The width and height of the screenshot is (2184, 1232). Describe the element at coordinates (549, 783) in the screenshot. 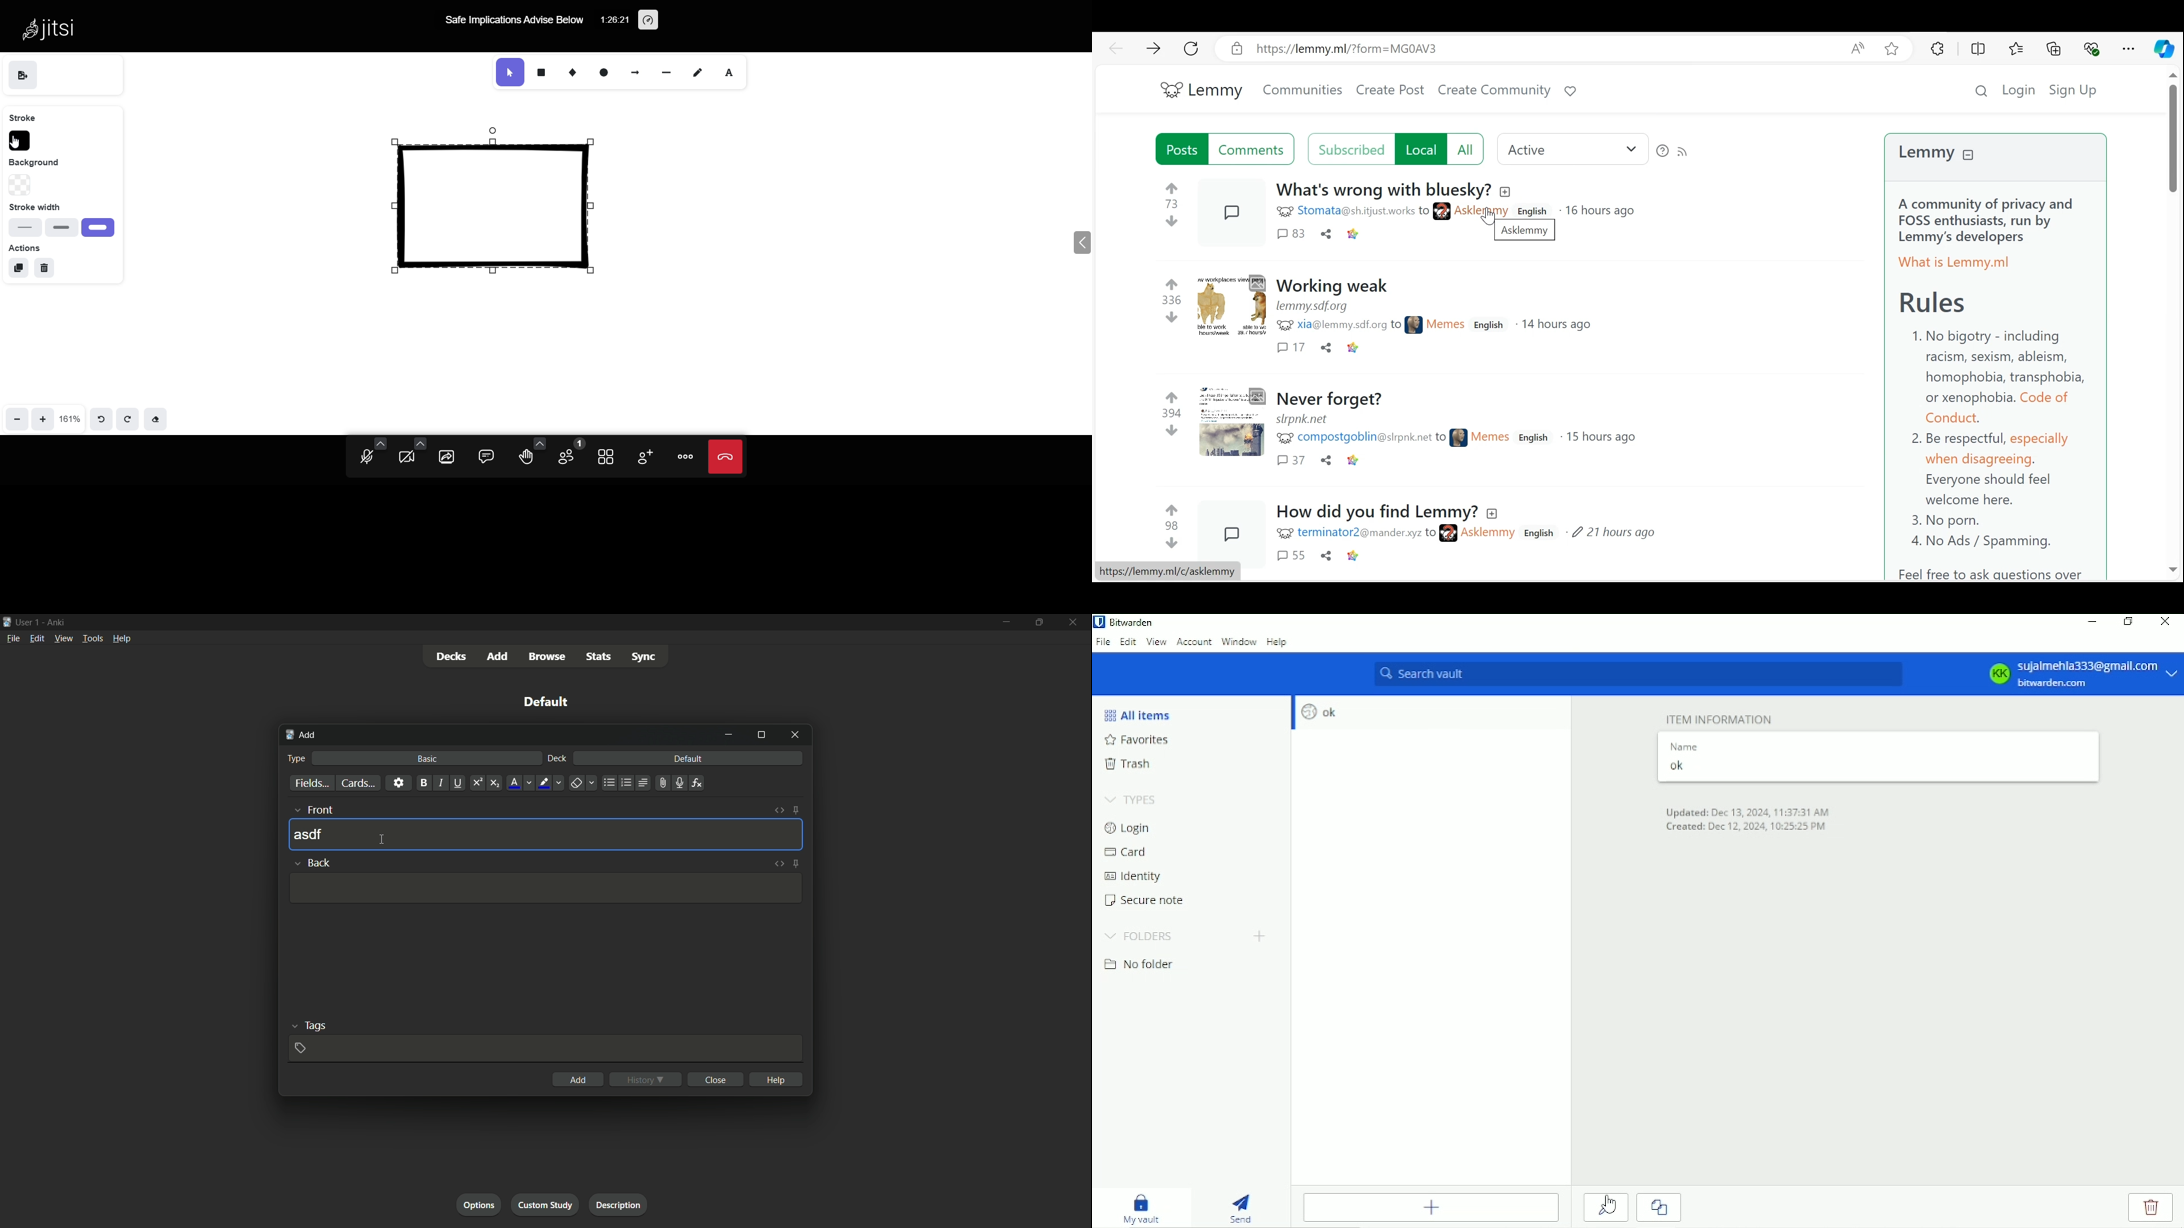

I see `text highlight` at that location.